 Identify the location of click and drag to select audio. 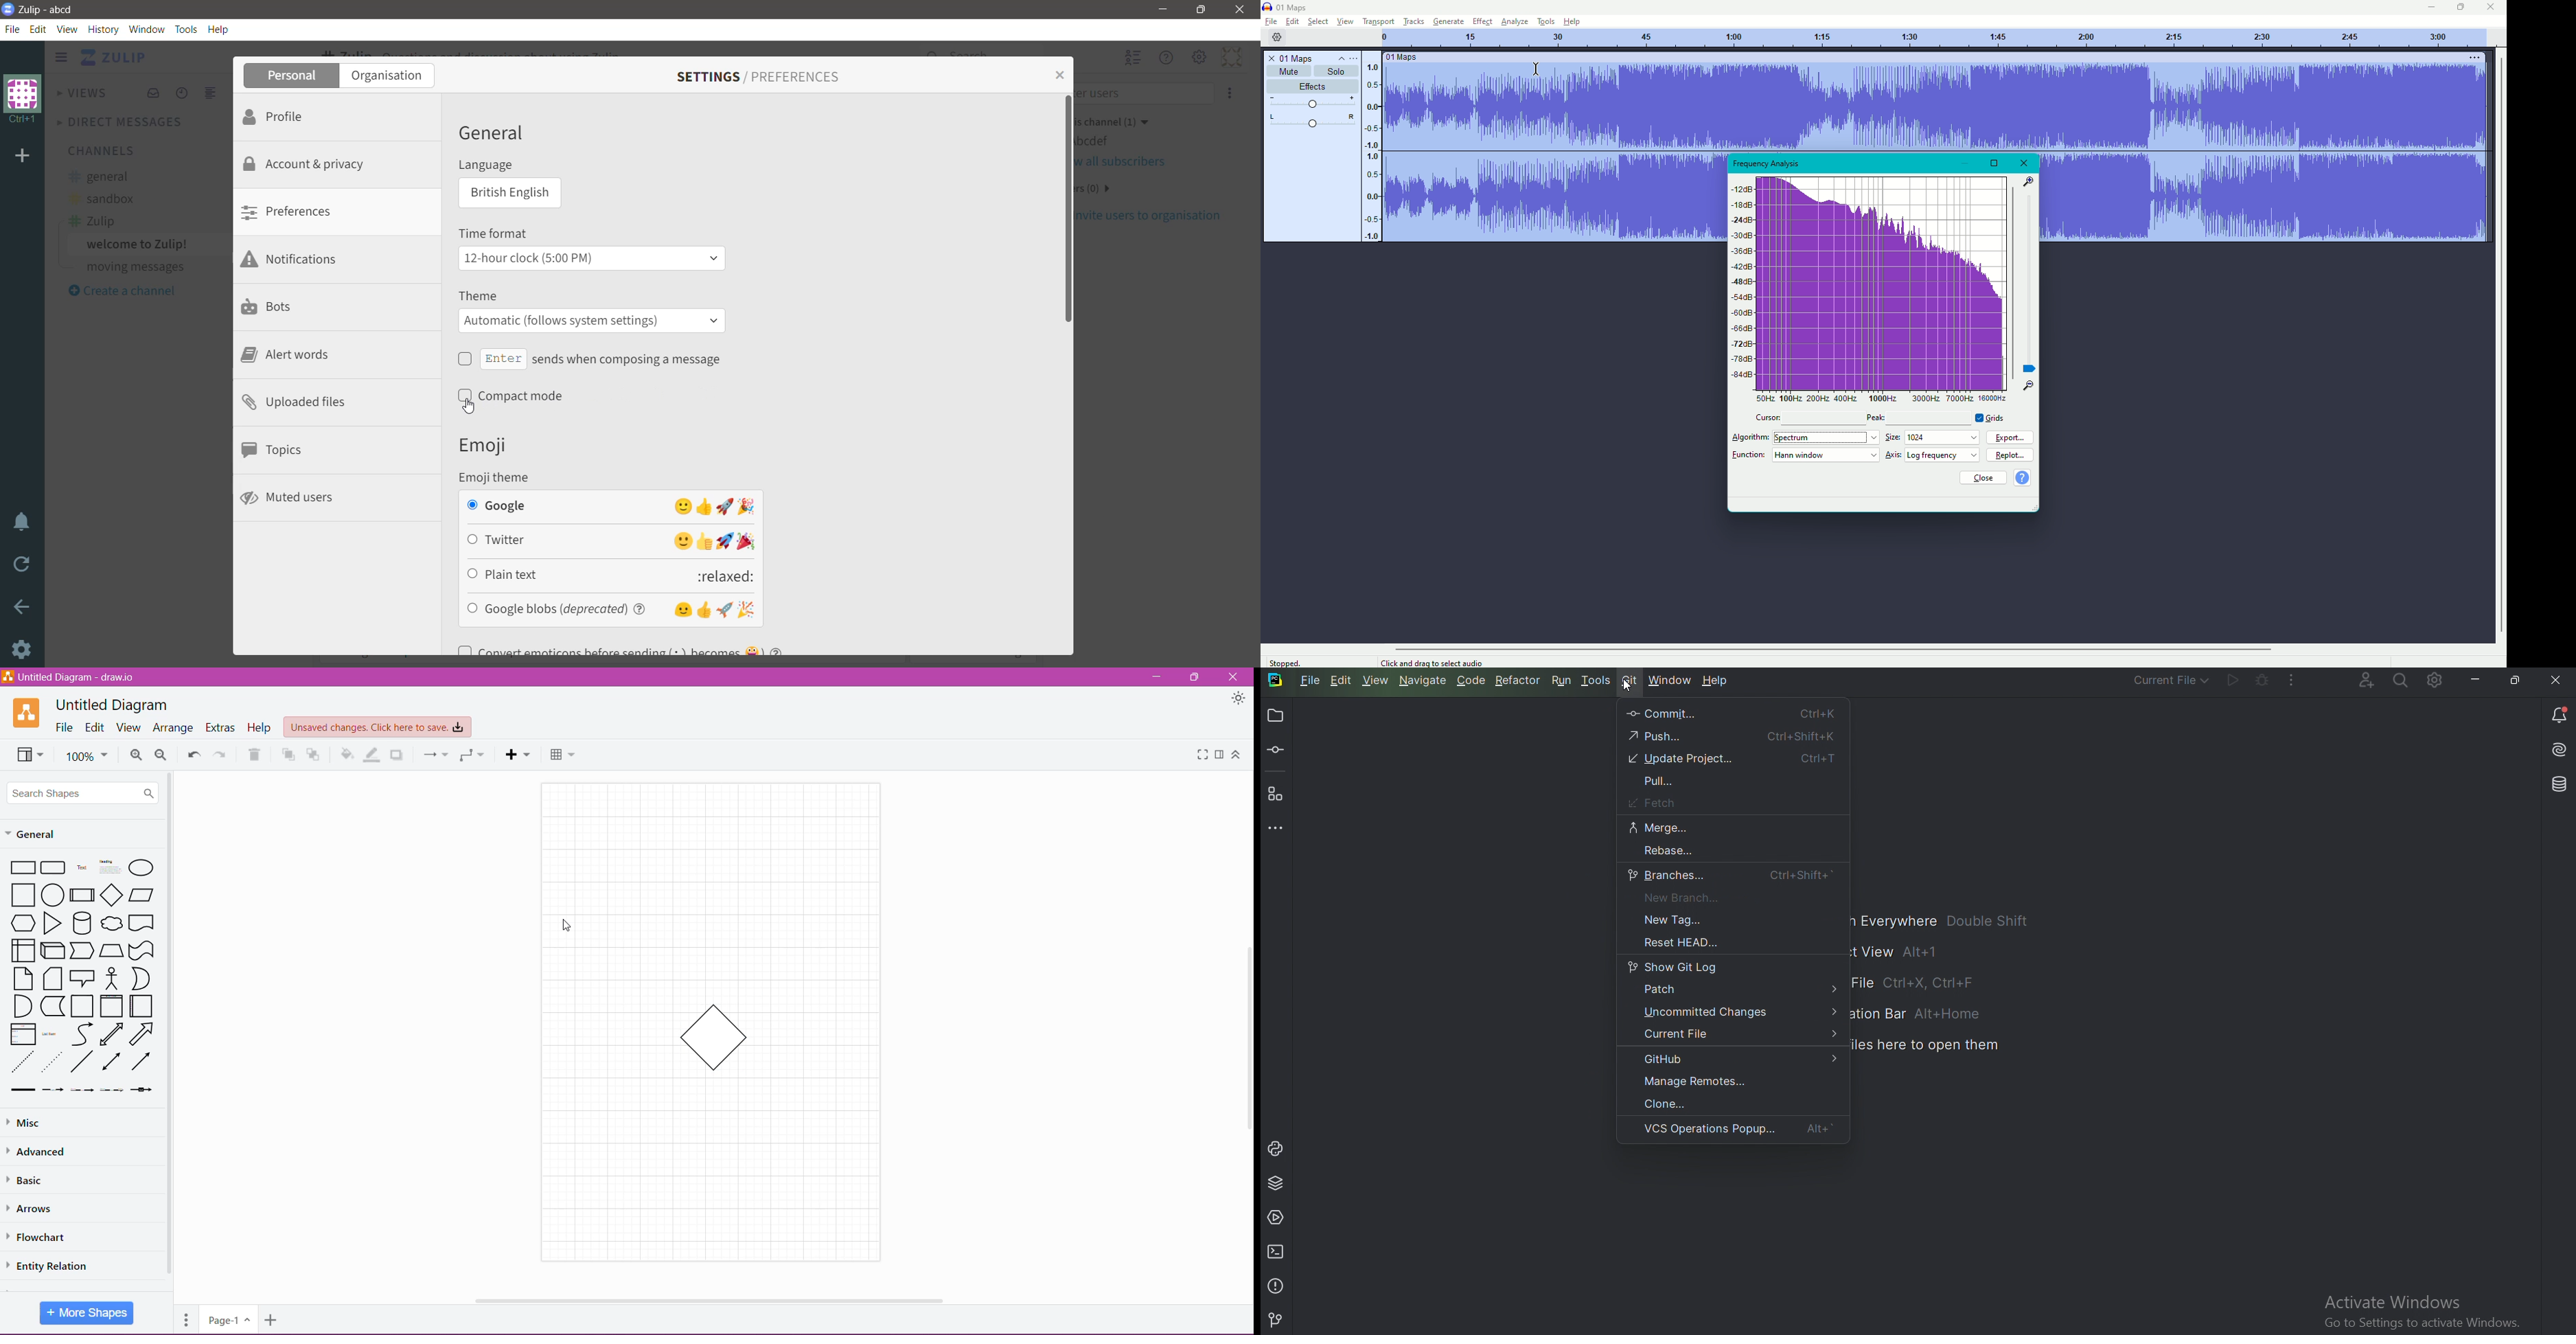
(1433, 663).